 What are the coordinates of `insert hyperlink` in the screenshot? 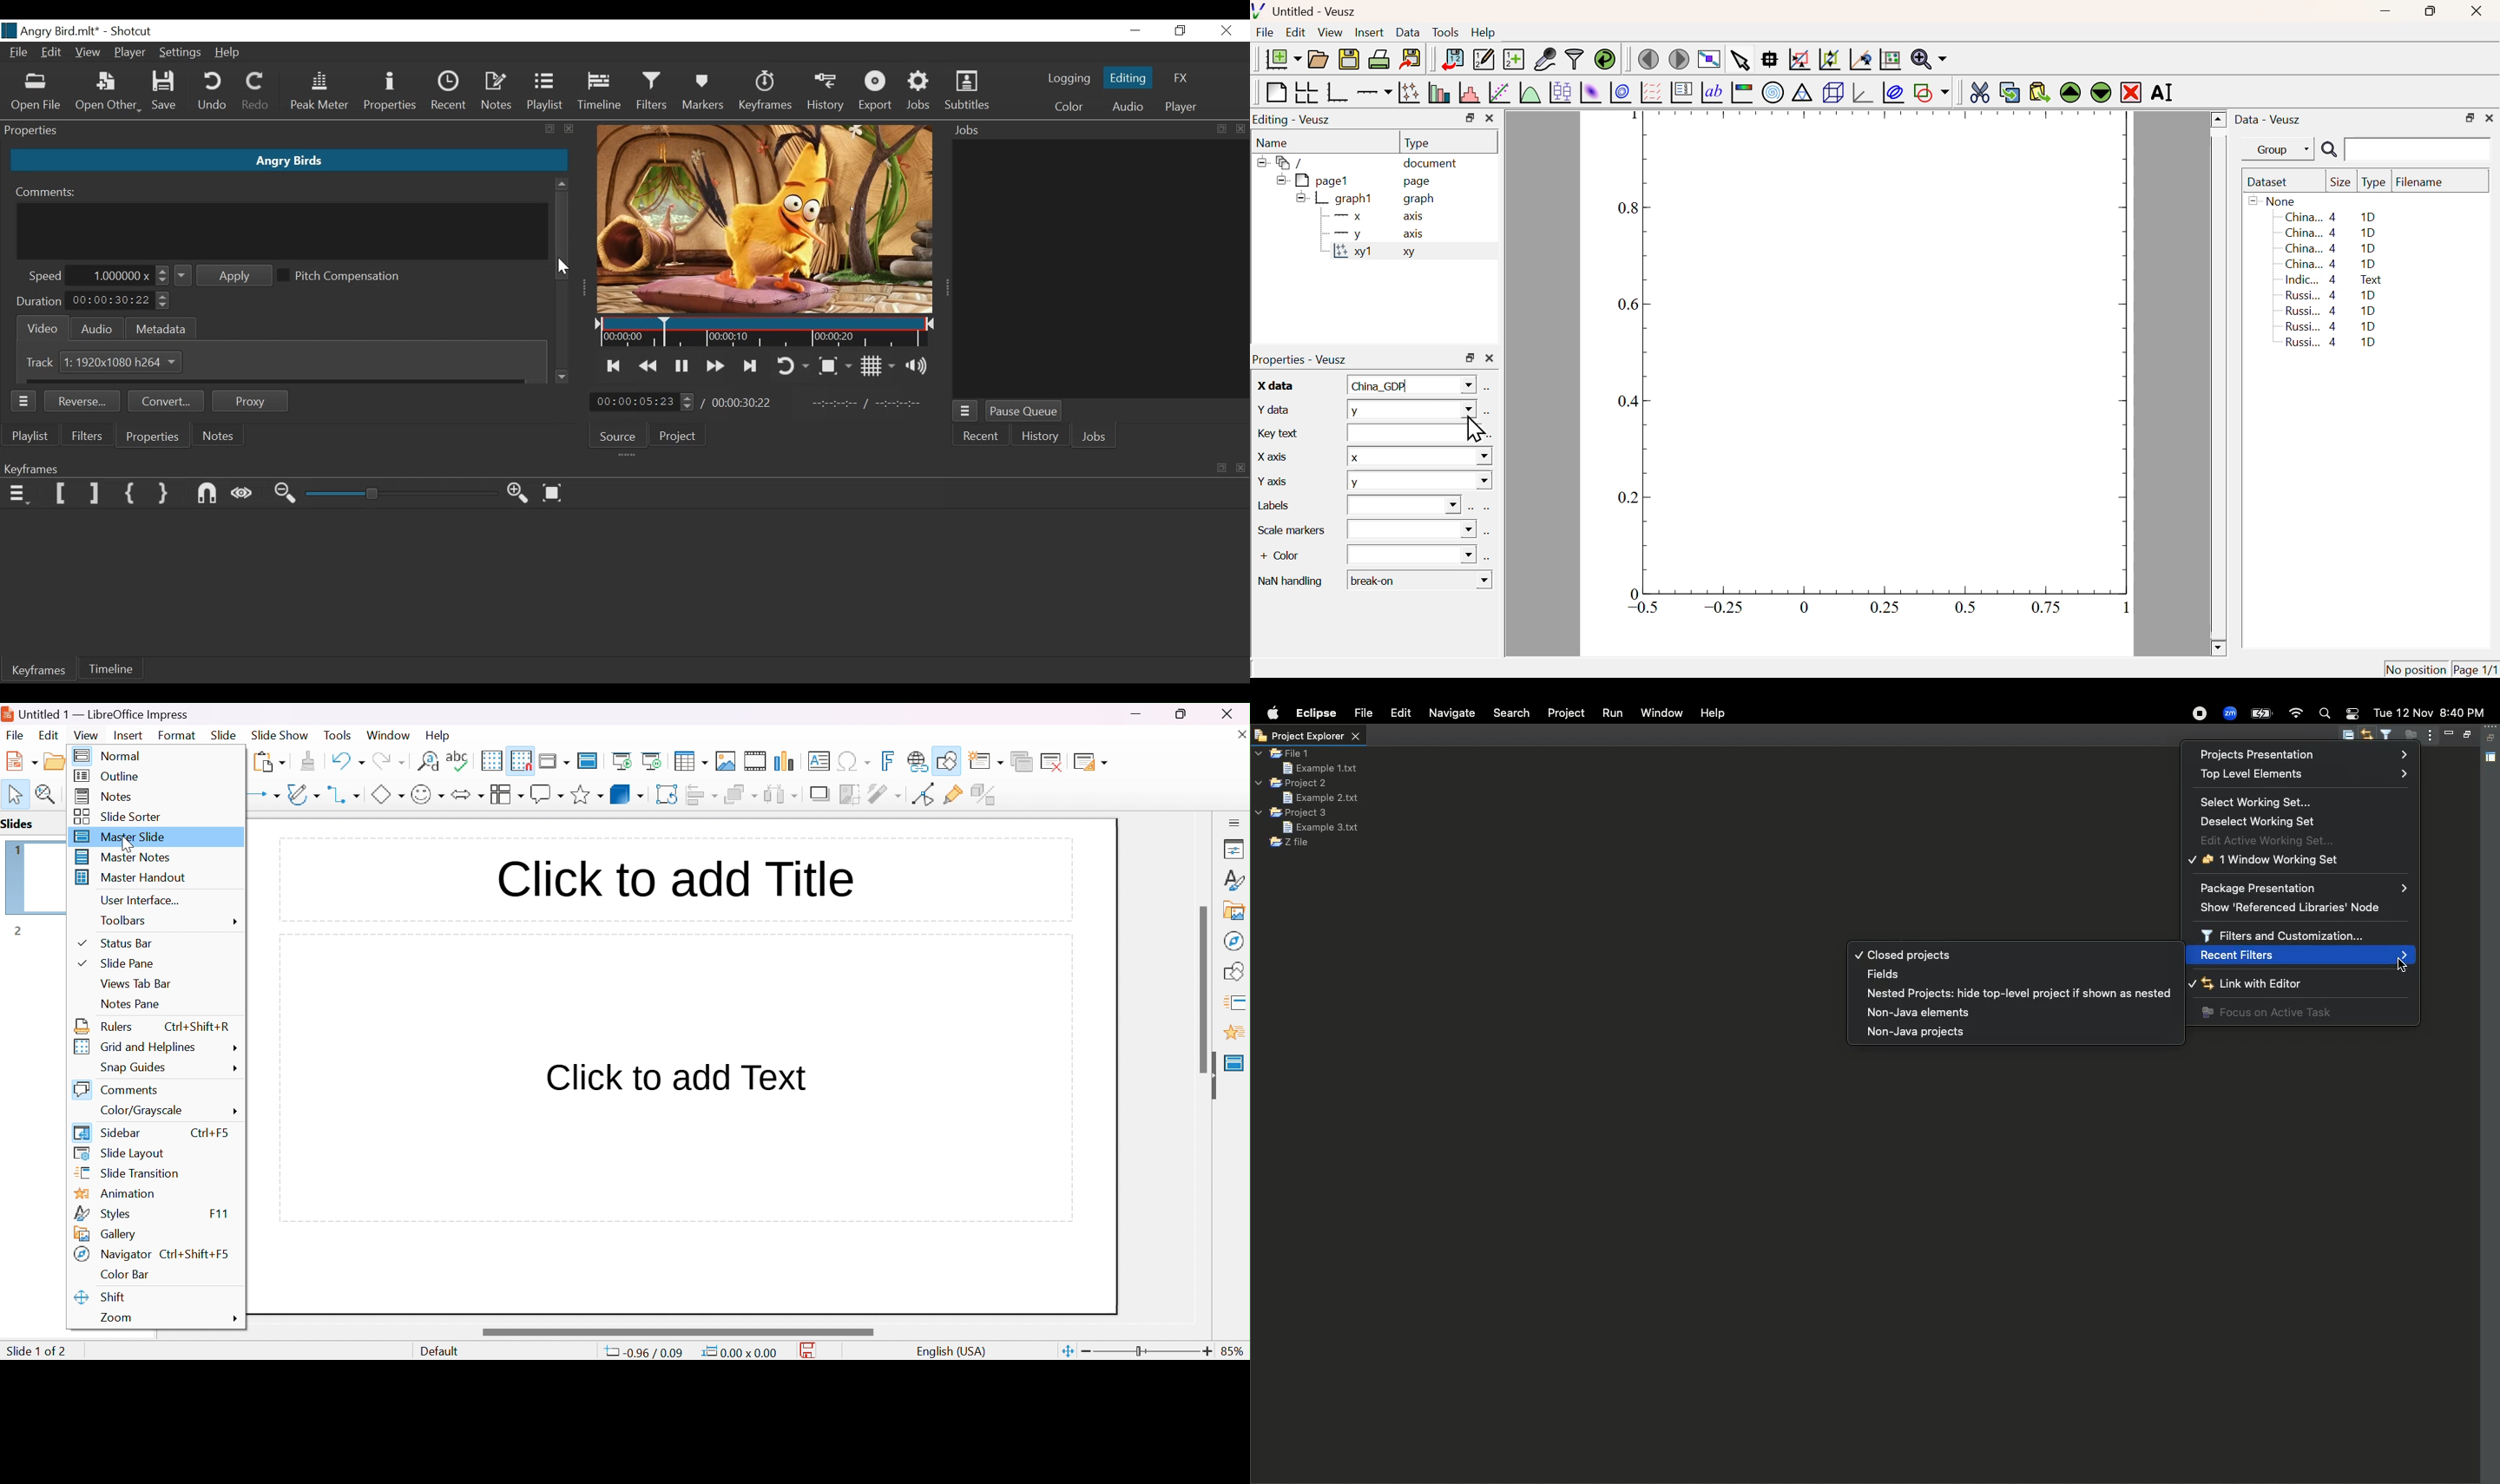 It's located at (918, 761).